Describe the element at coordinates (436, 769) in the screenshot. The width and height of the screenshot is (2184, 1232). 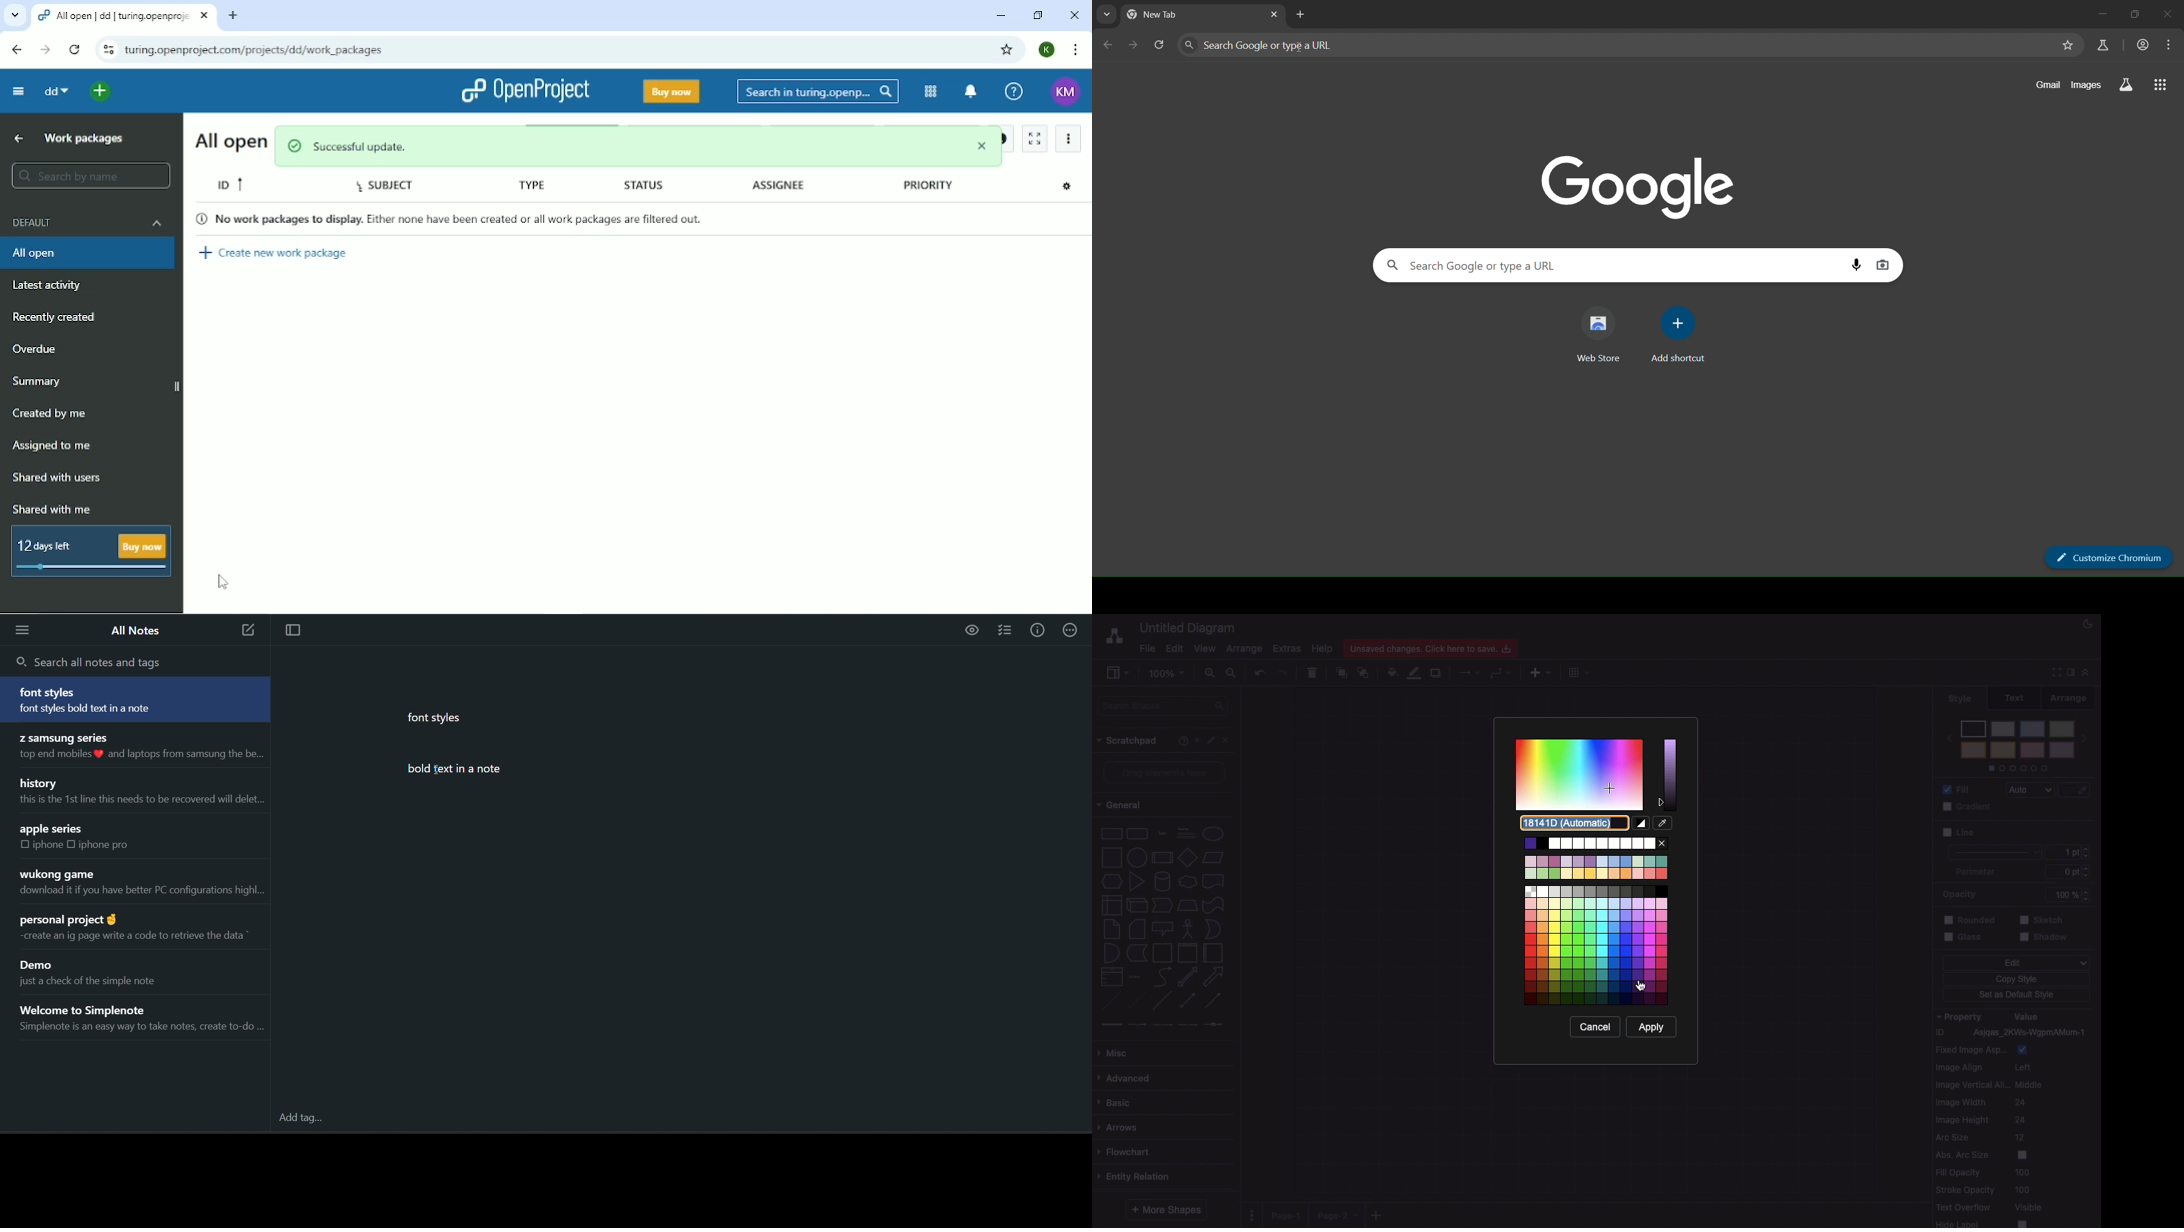
I see `cursor` at that location.